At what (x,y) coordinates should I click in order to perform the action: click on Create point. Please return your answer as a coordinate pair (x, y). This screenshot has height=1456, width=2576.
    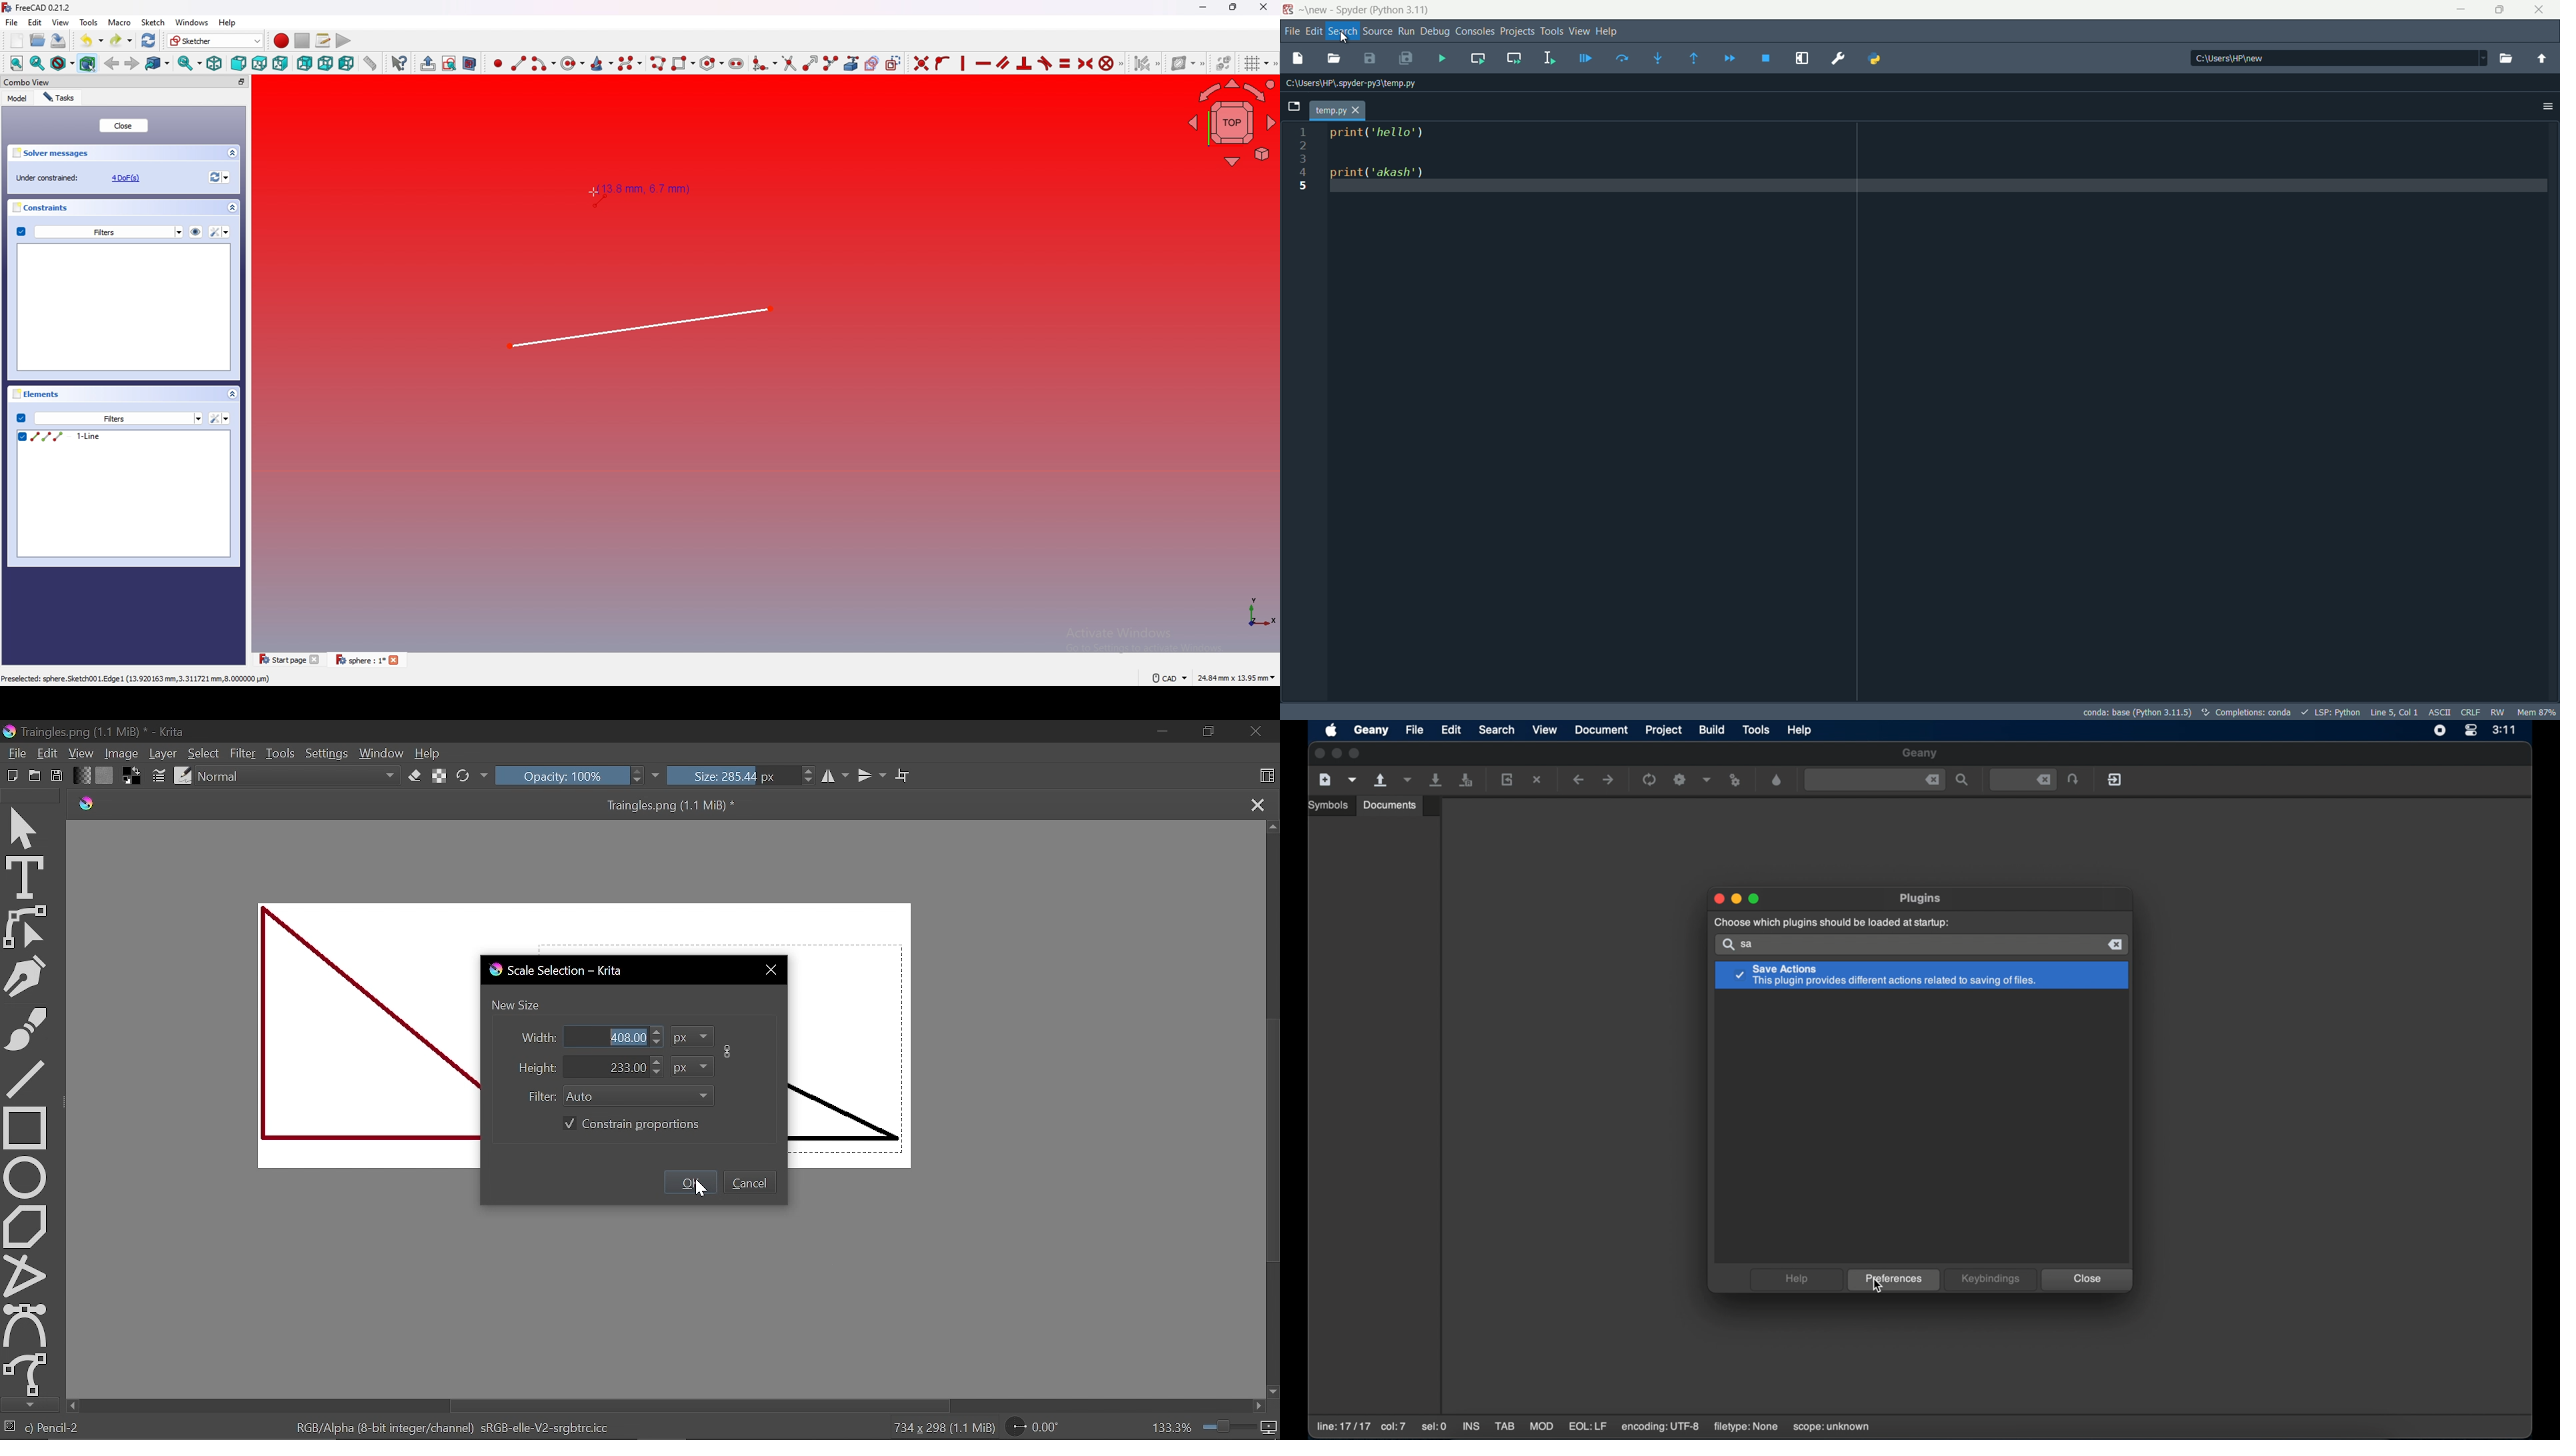
    Looking at the image, I should click on (495, 63).